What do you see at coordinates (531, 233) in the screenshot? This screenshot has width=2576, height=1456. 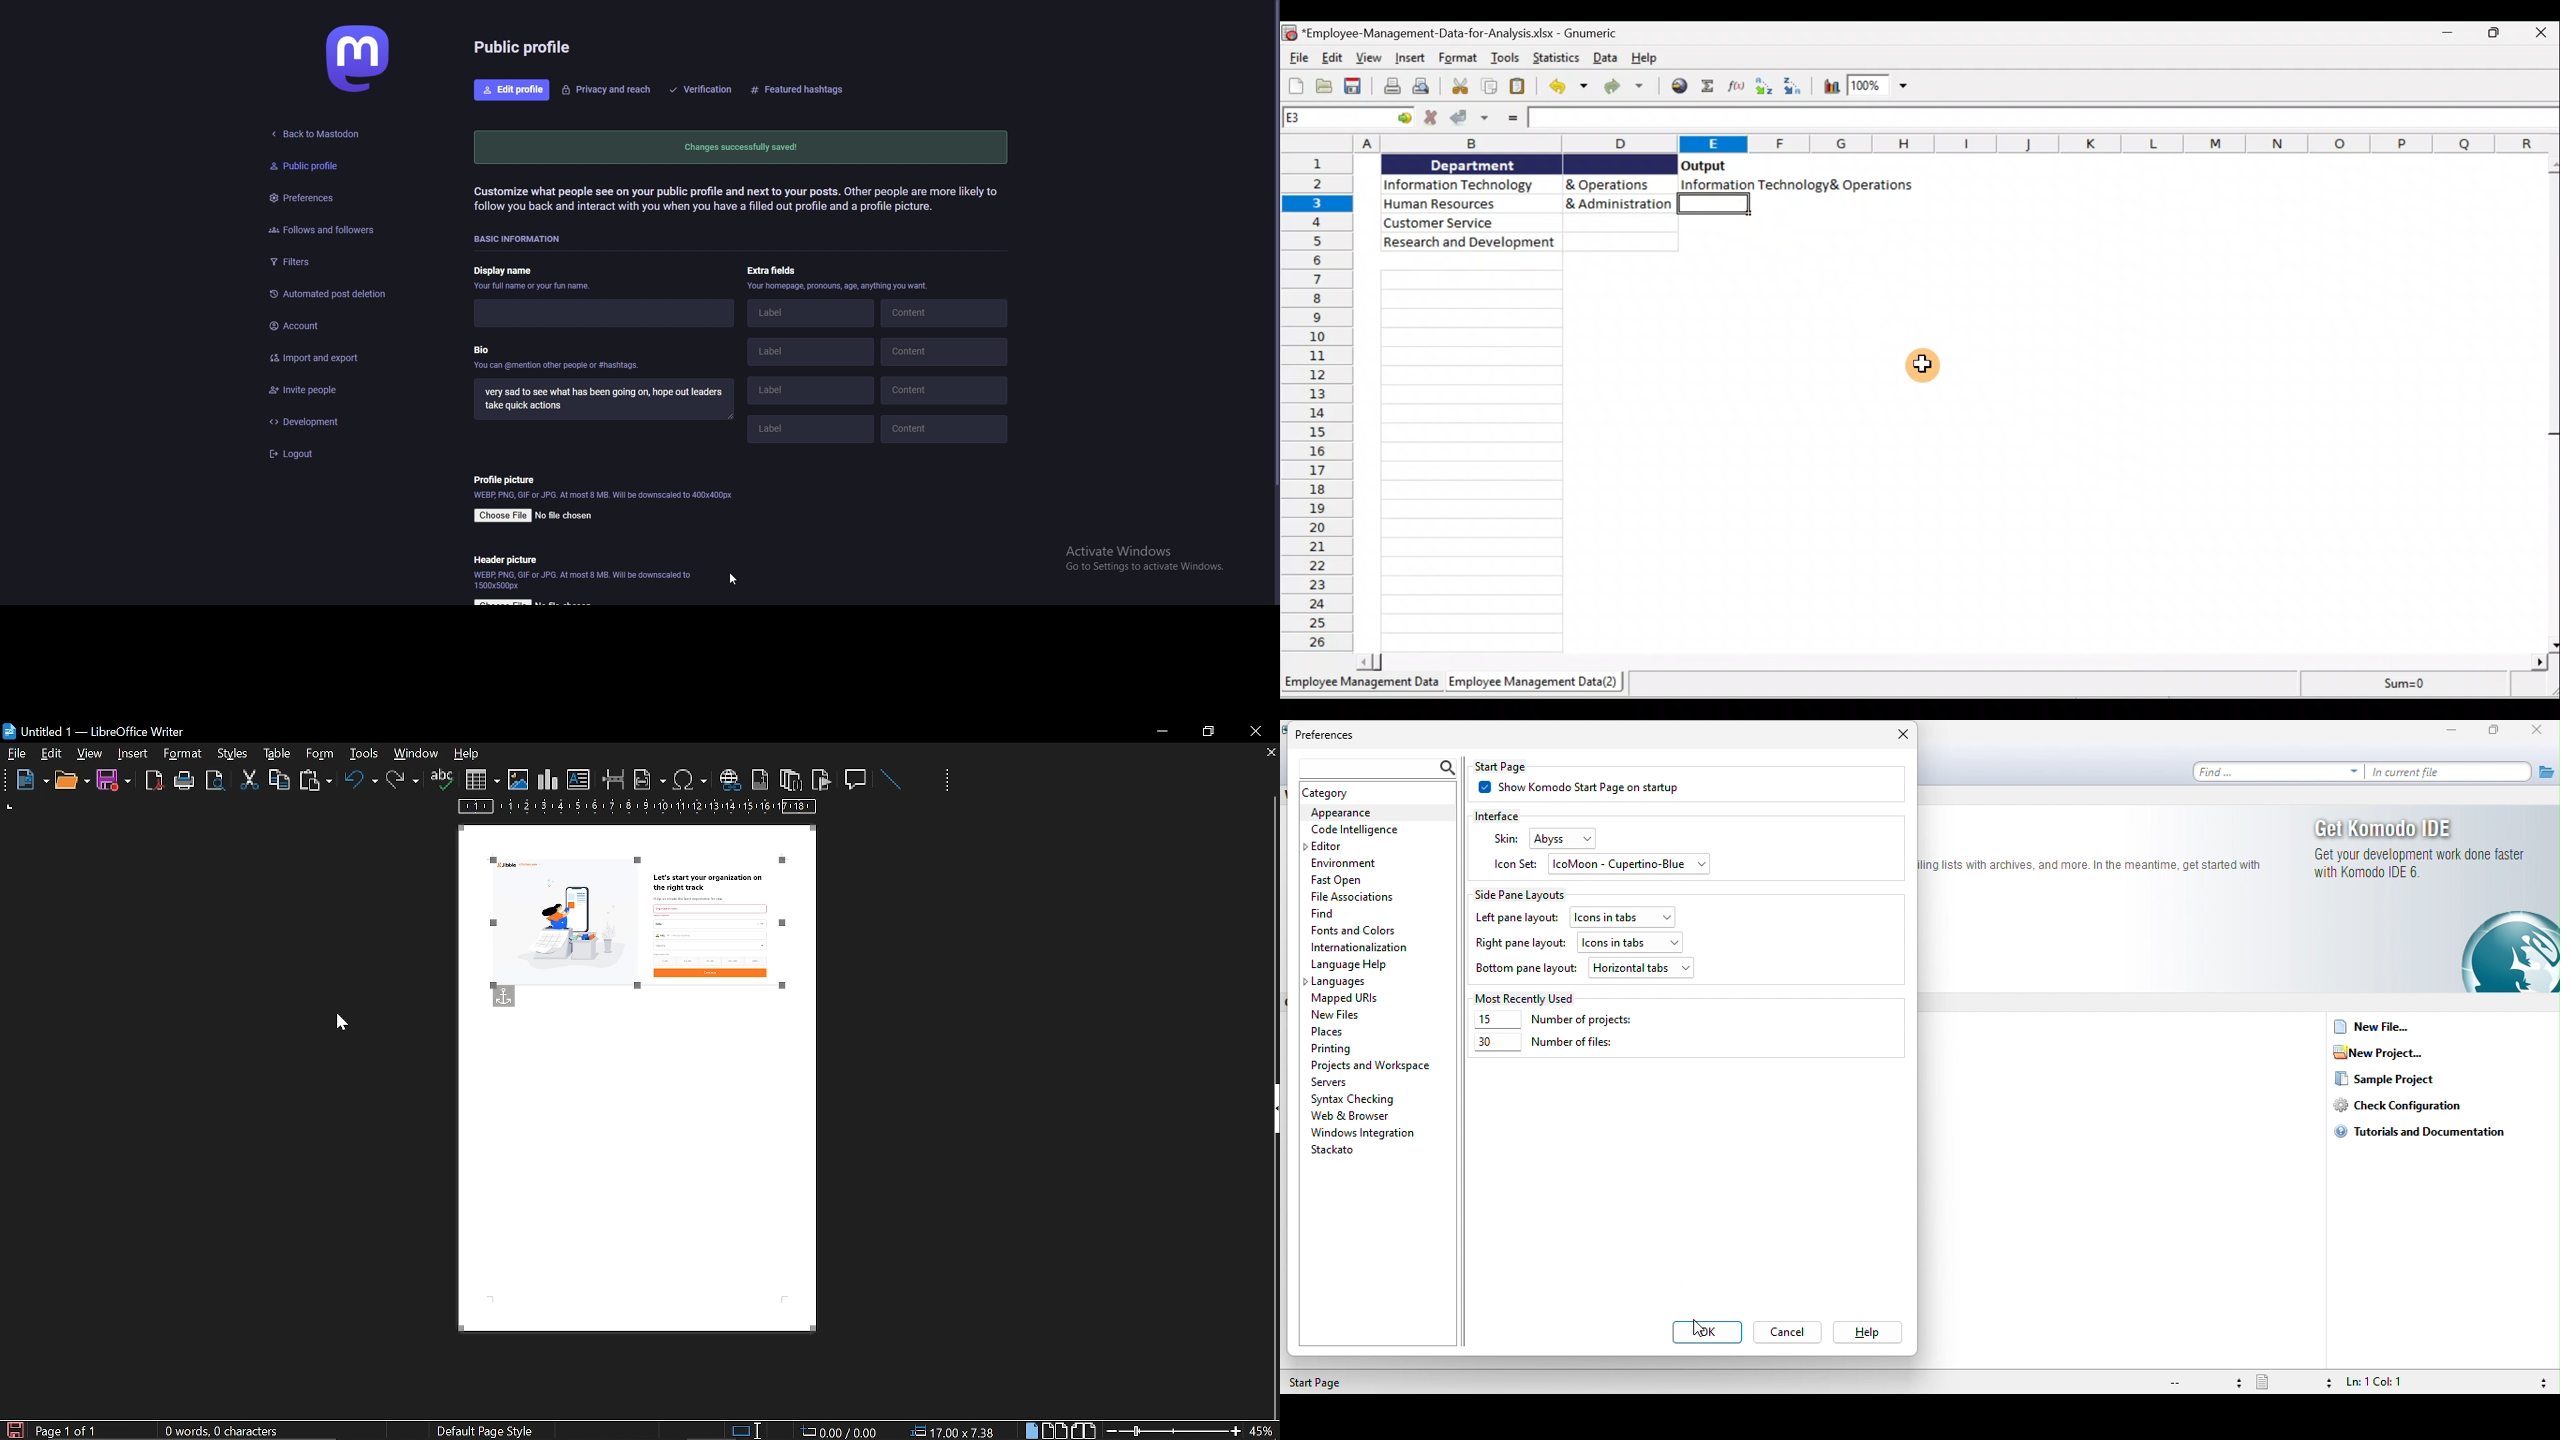 I see `Basic information` at bounding box center [531, 233].